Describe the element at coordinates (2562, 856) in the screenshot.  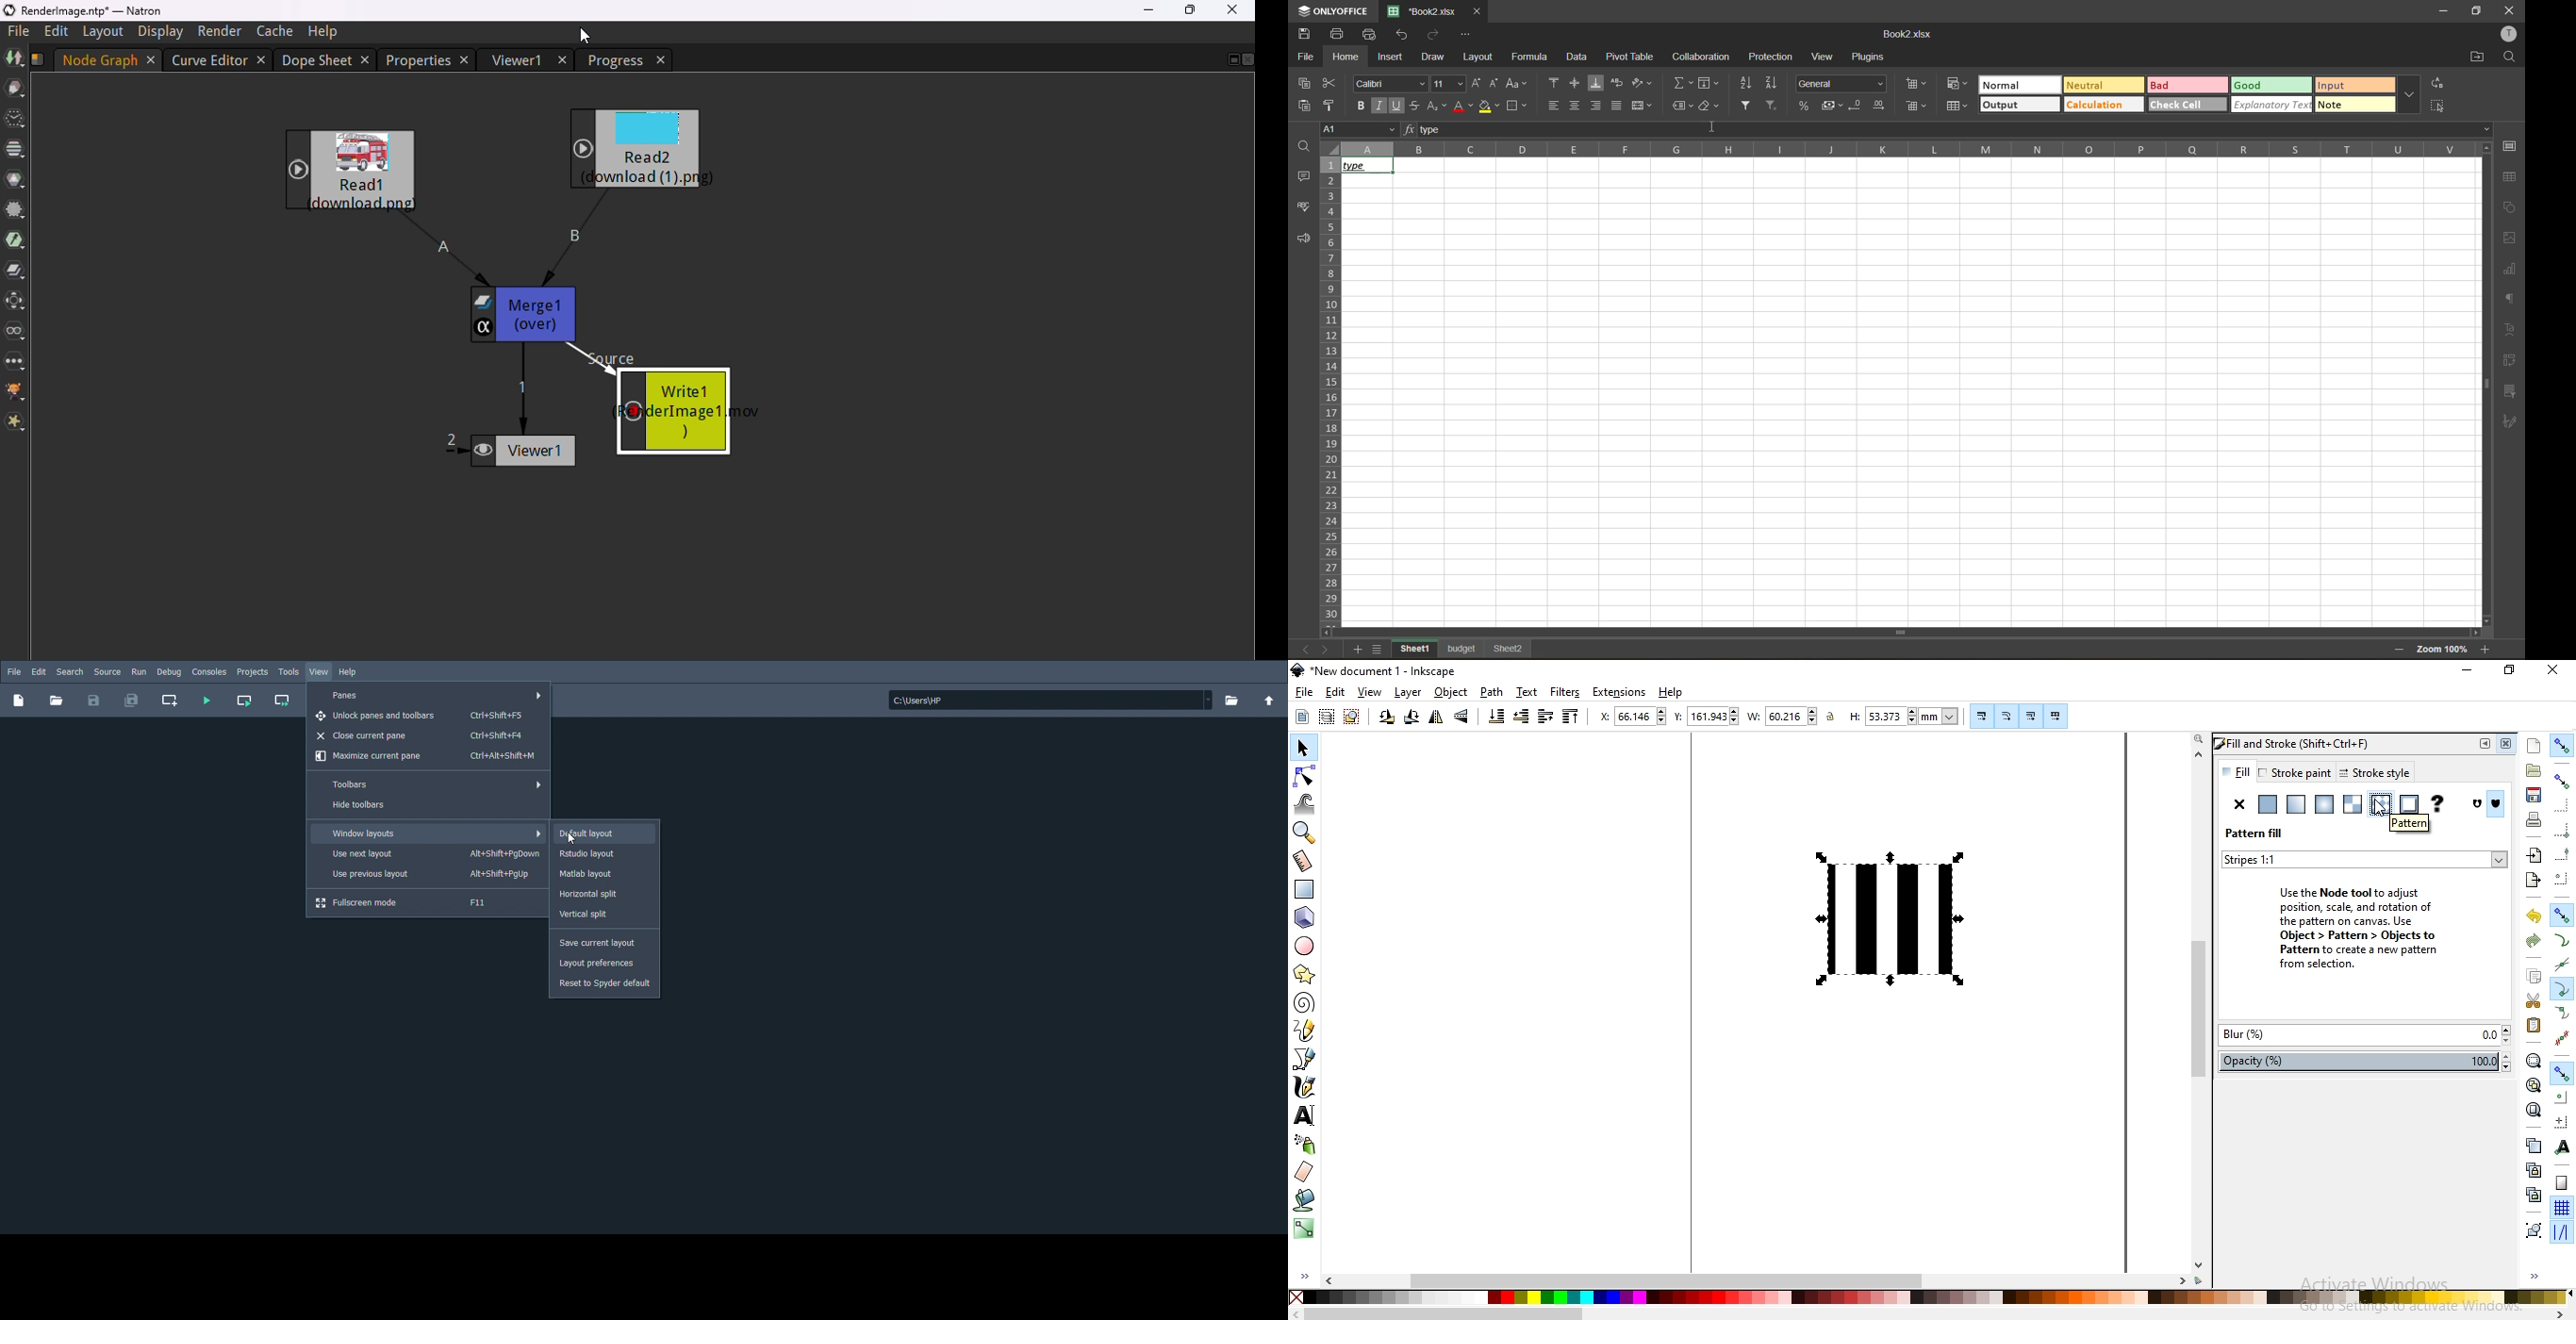
I see `snap midpoints of ` at that location.